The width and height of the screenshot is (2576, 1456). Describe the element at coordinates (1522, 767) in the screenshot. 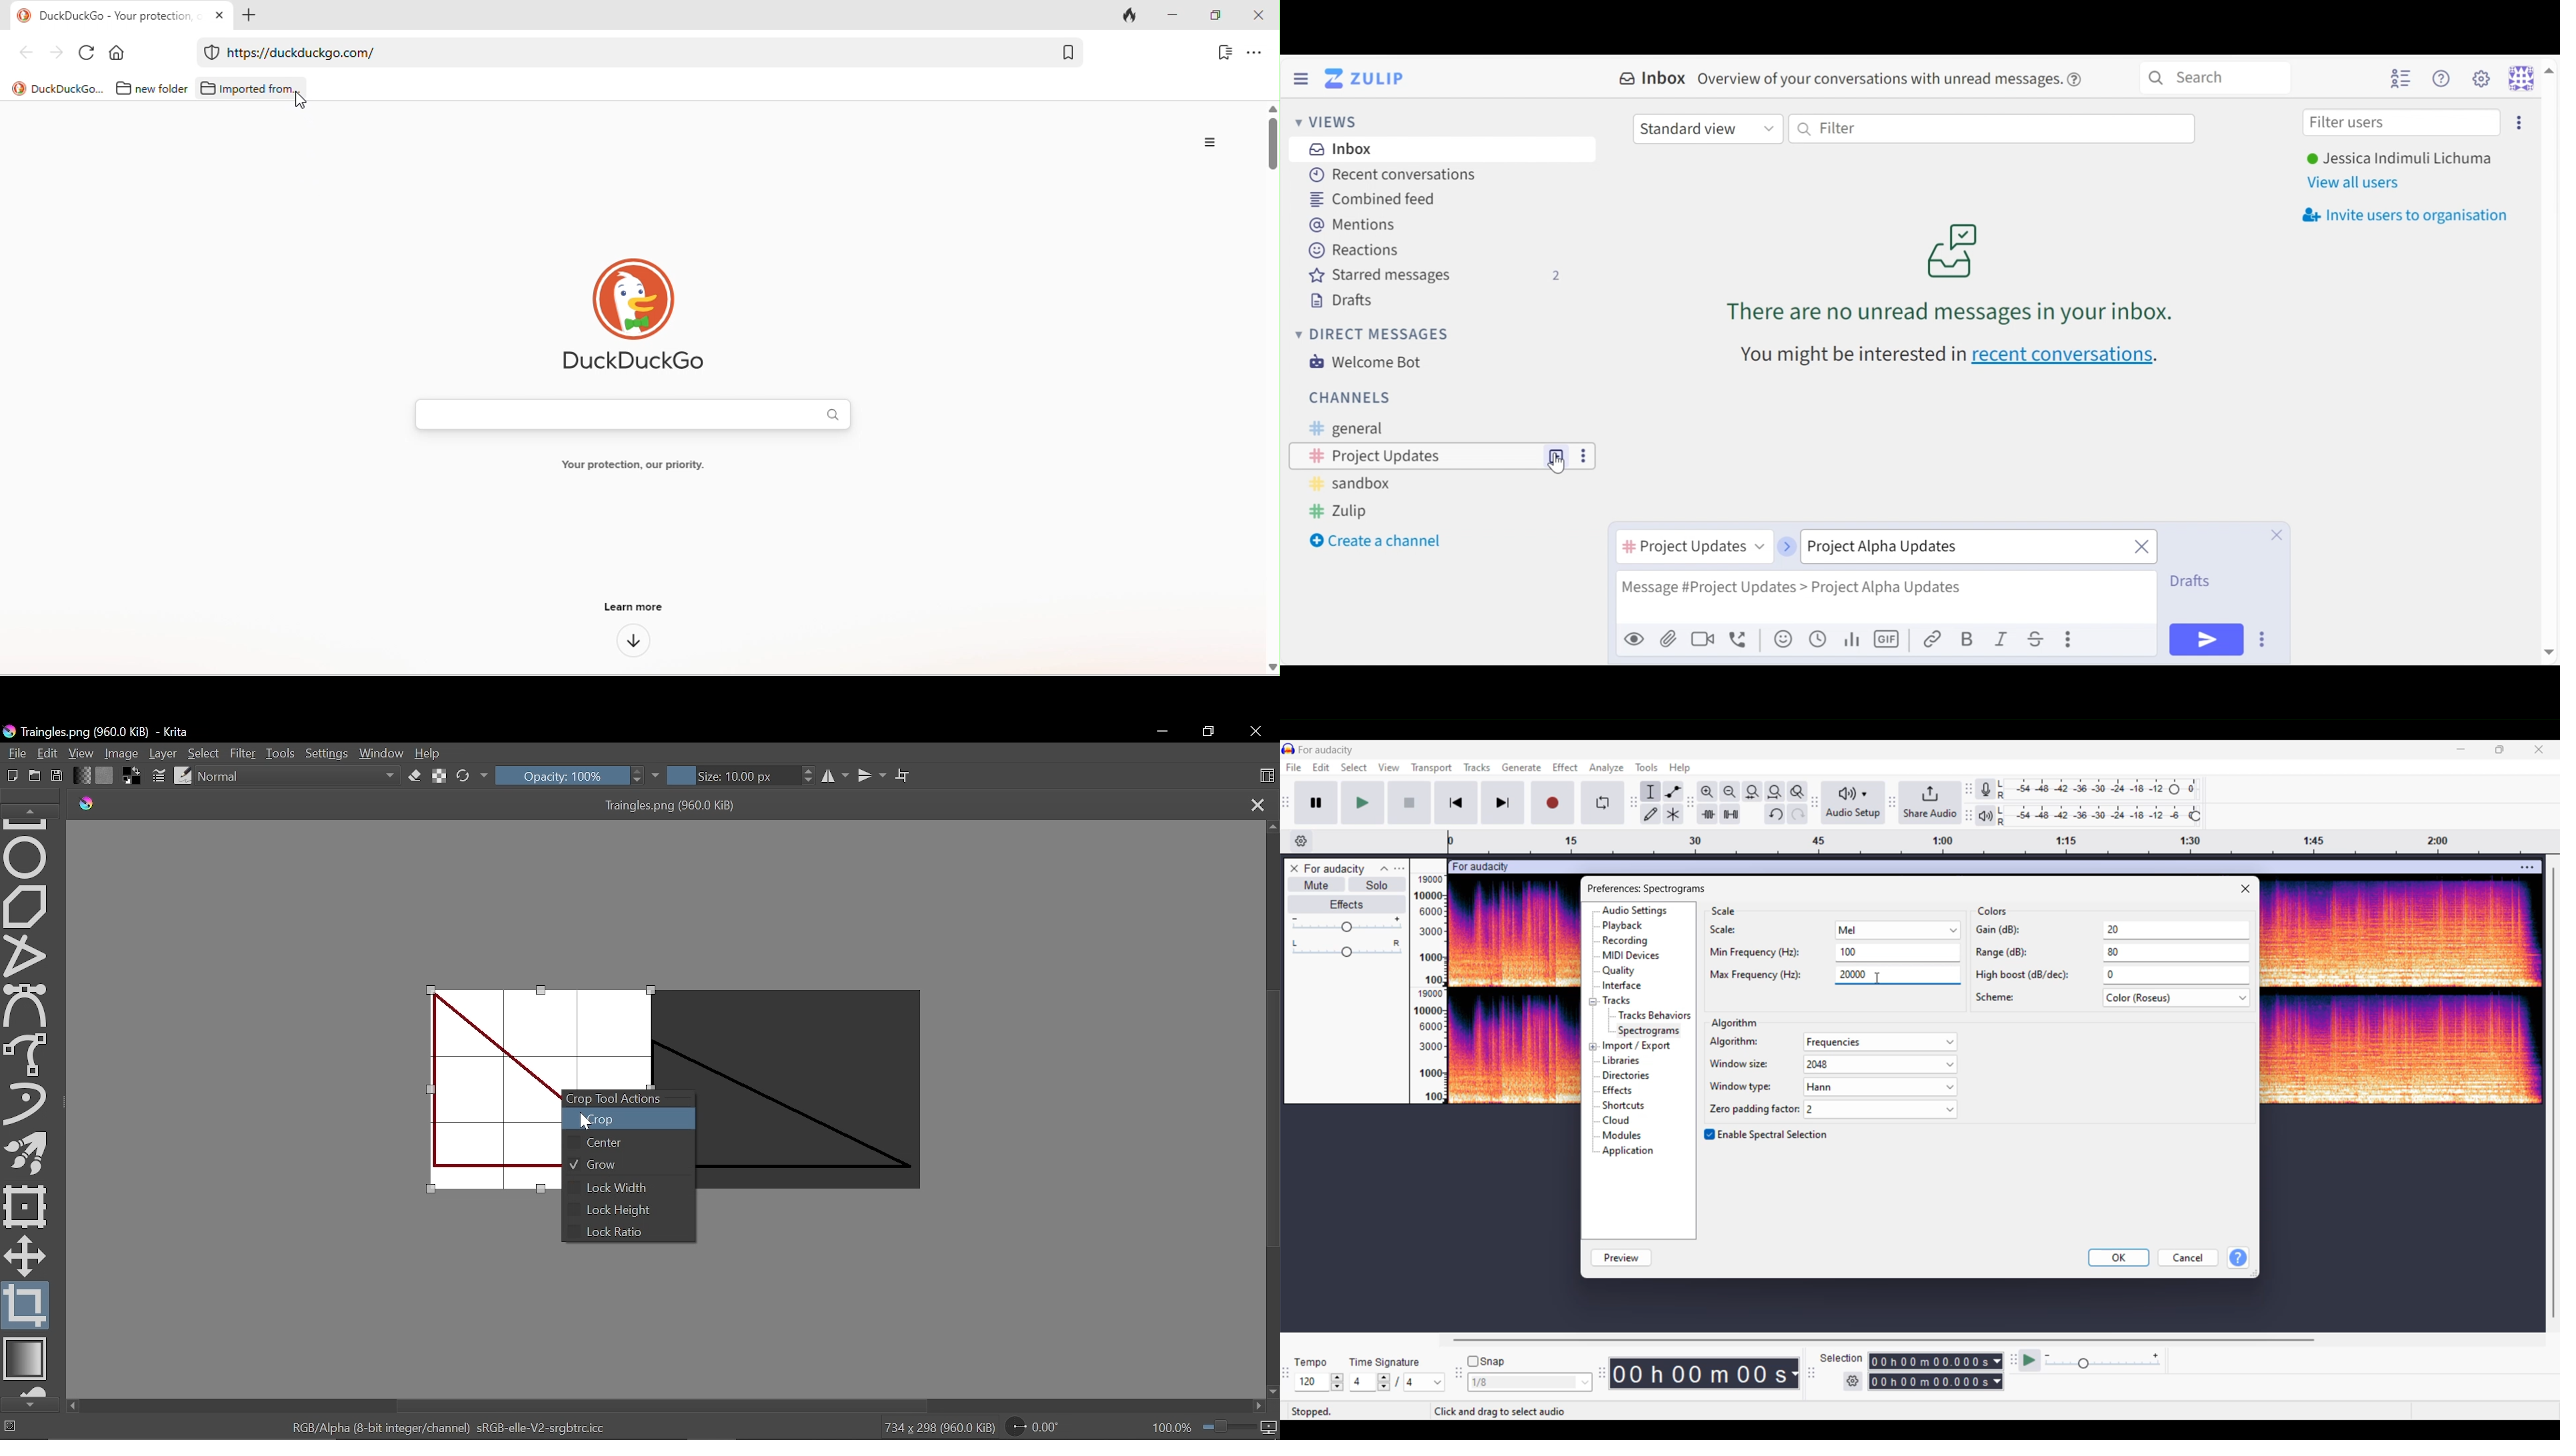

I see `Generate menu` at that location.